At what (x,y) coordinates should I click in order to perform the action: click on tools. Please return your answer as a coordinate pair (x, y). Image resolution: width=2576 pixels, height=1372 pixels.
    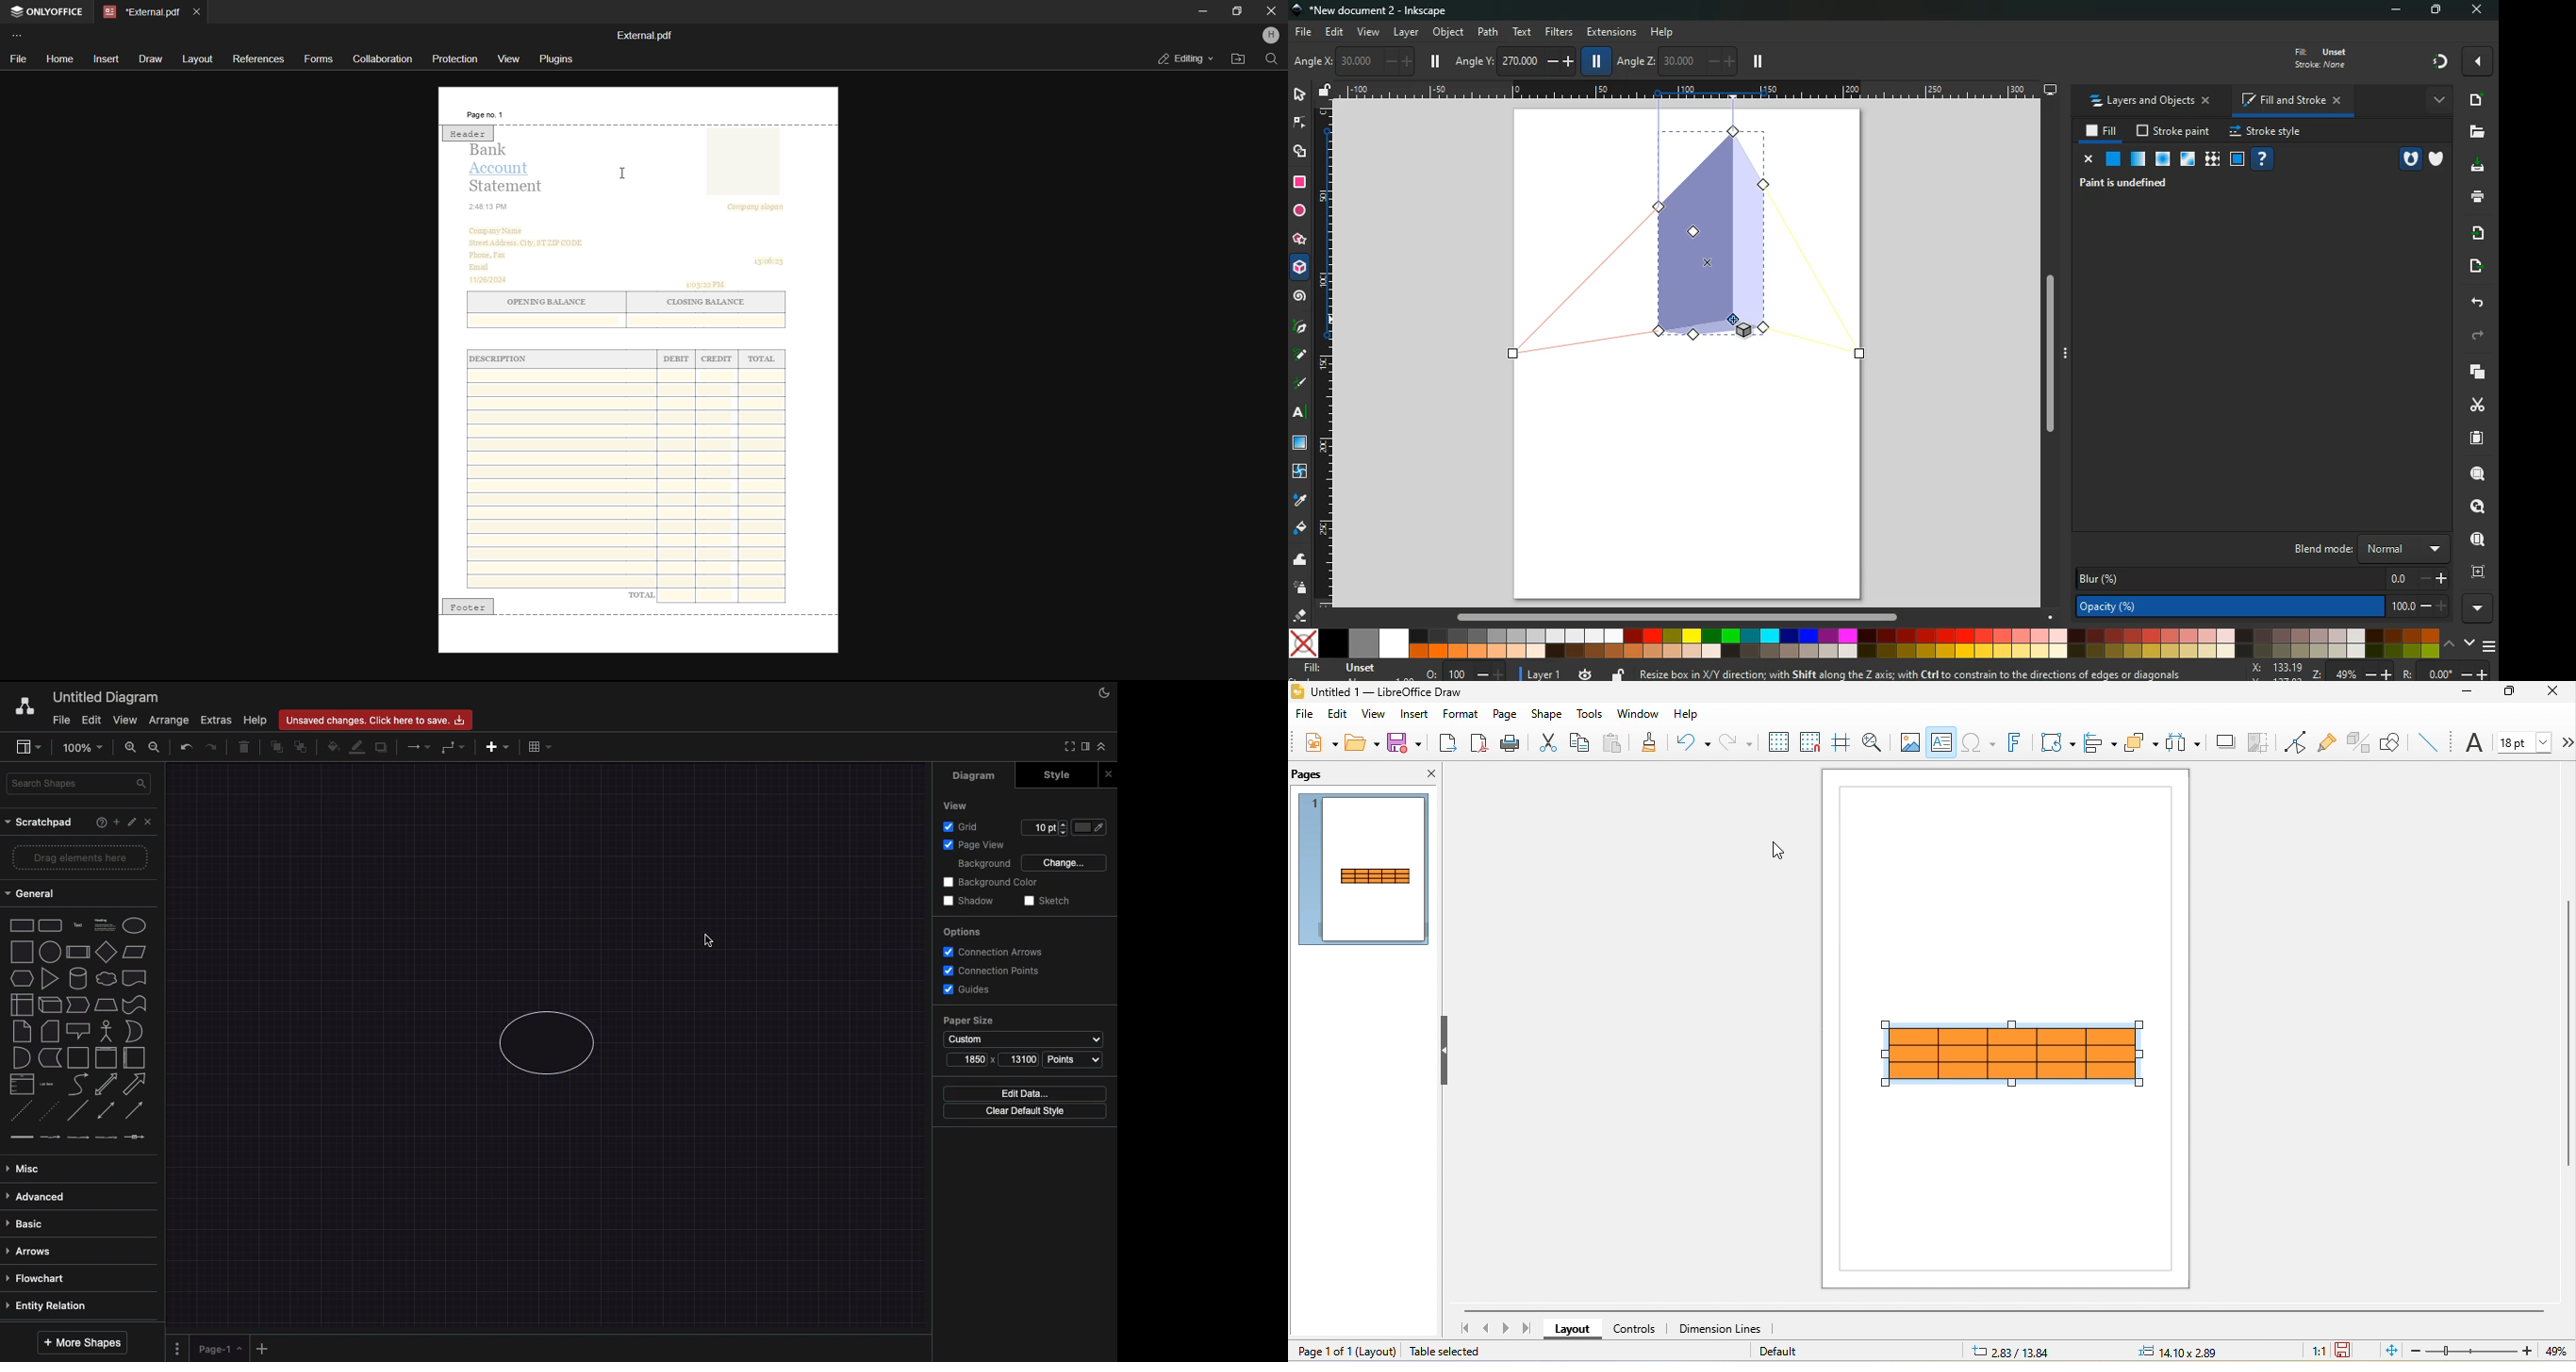
    Looking at the image, I should click on (1587, 714).